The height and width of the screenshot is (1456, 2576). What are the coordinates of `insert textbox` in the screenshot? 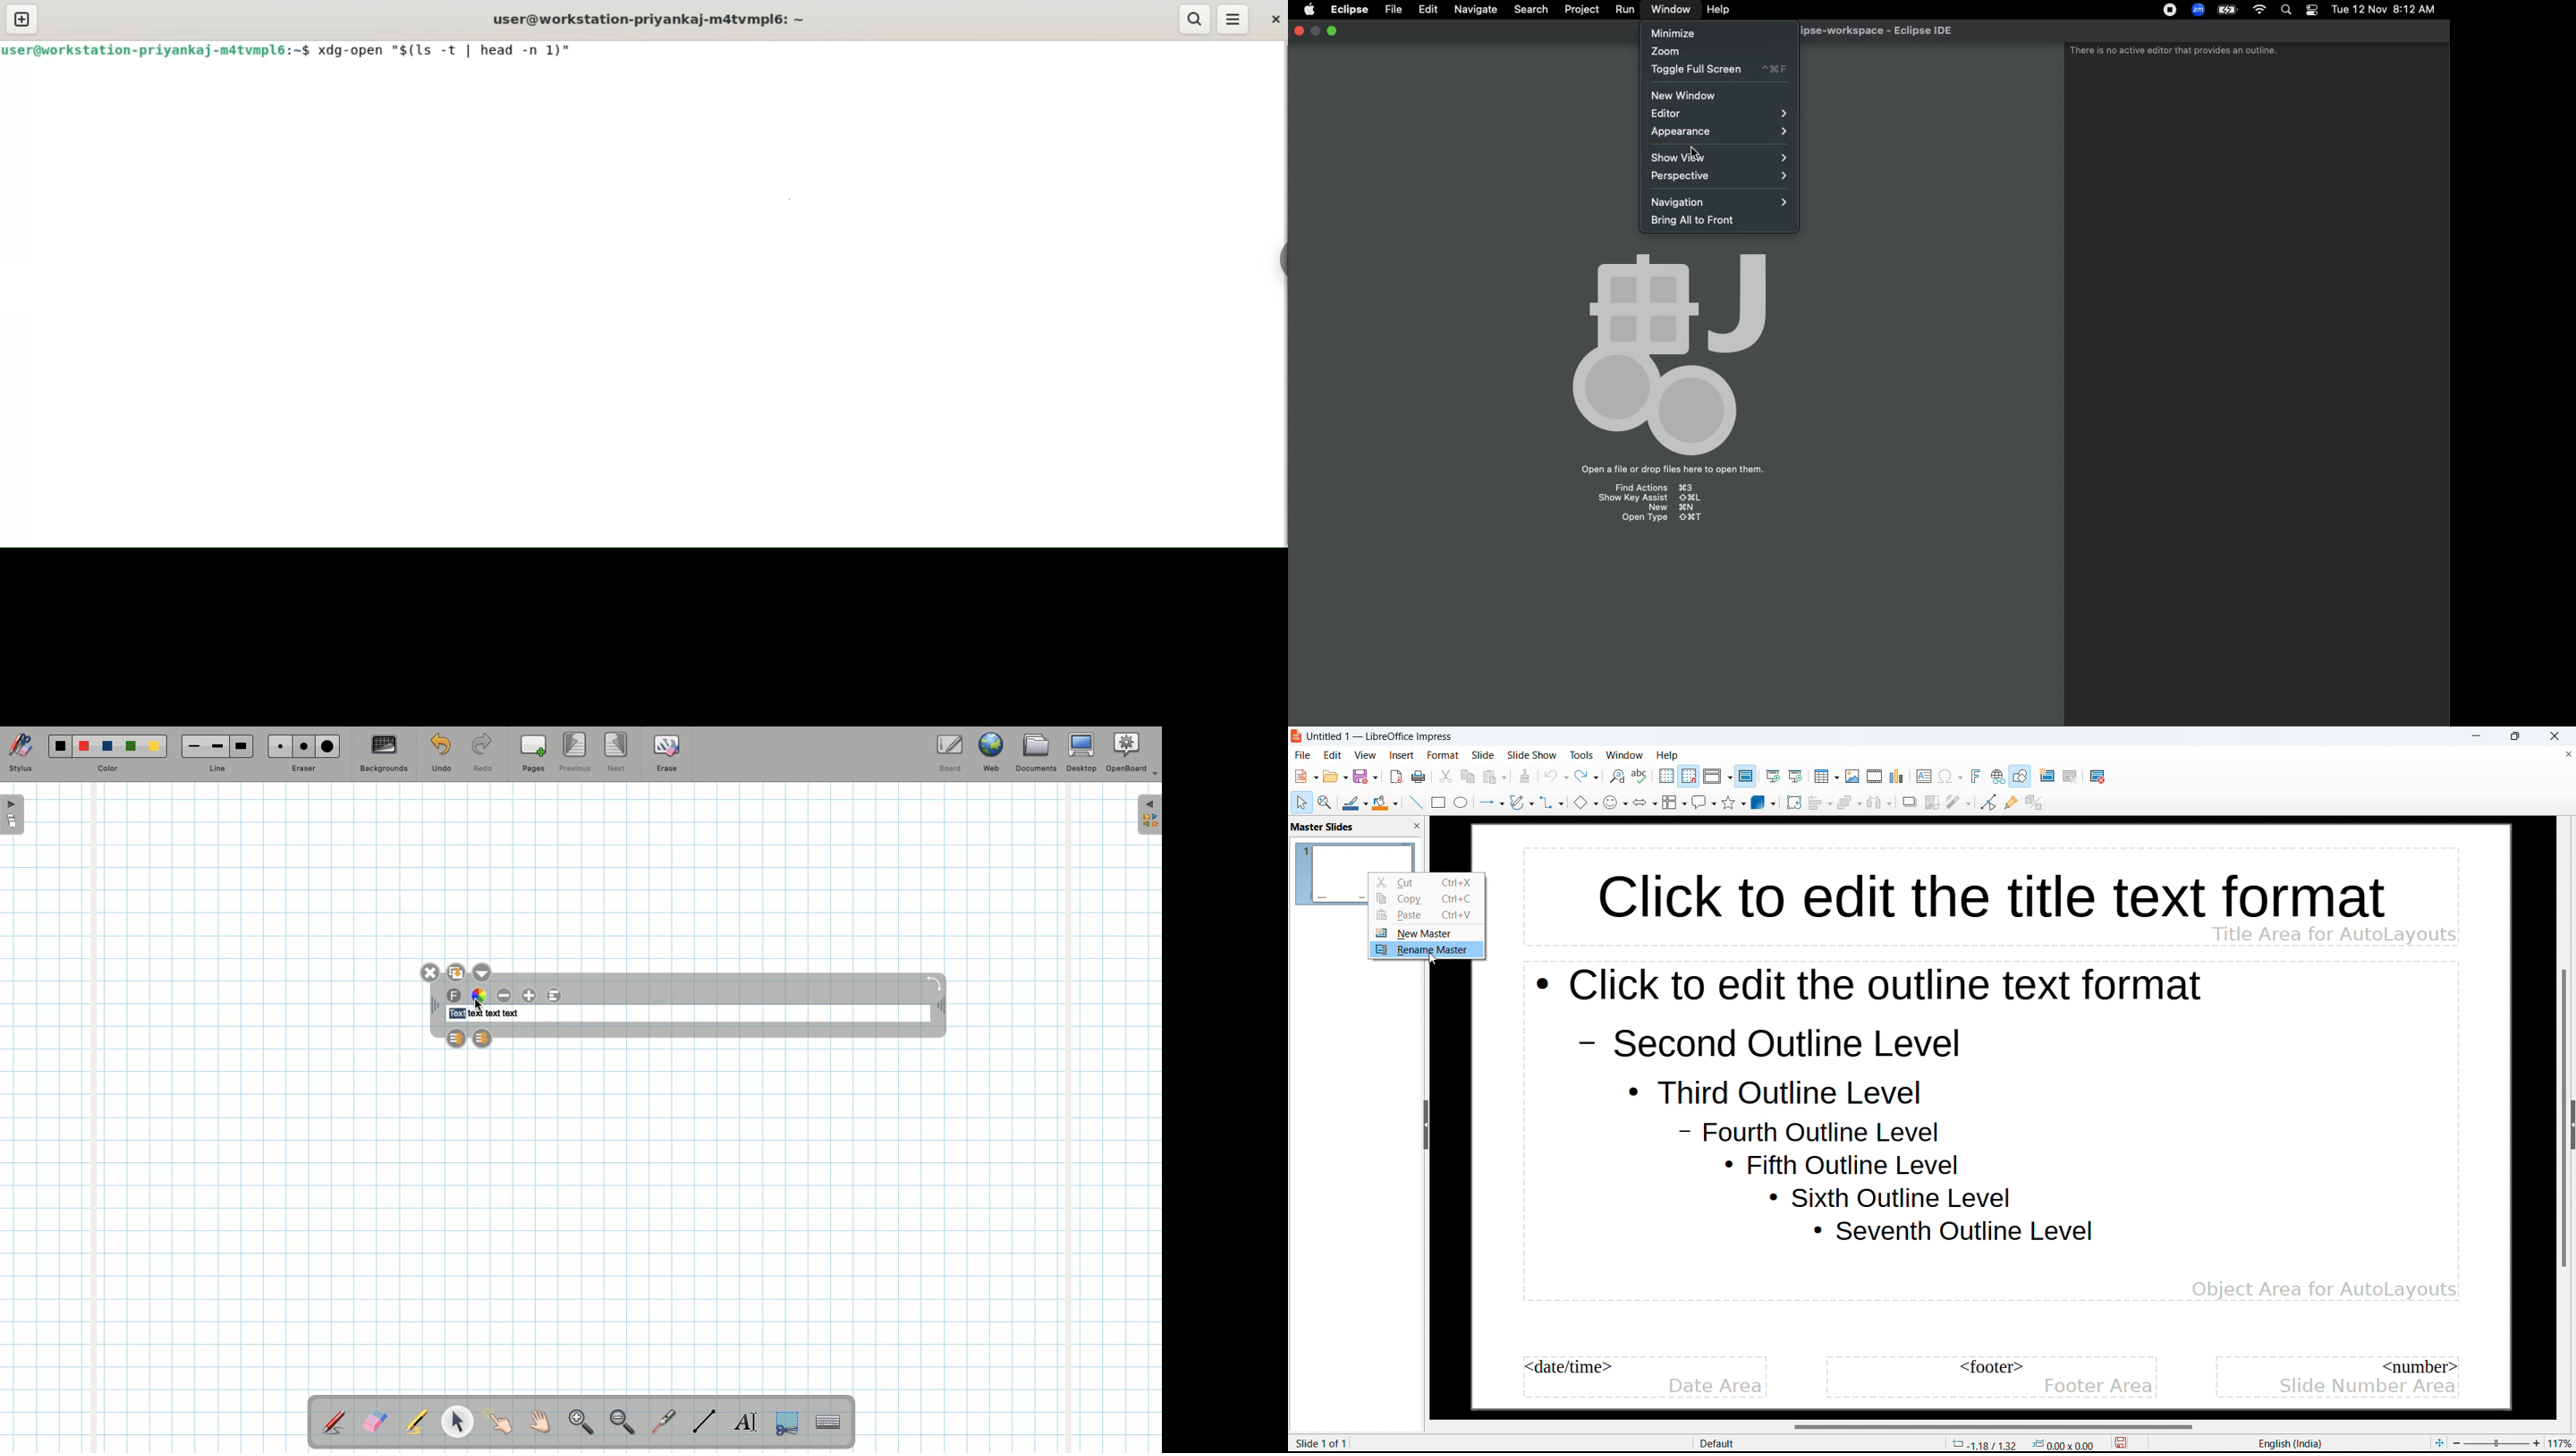 It's located at (1925, 776).